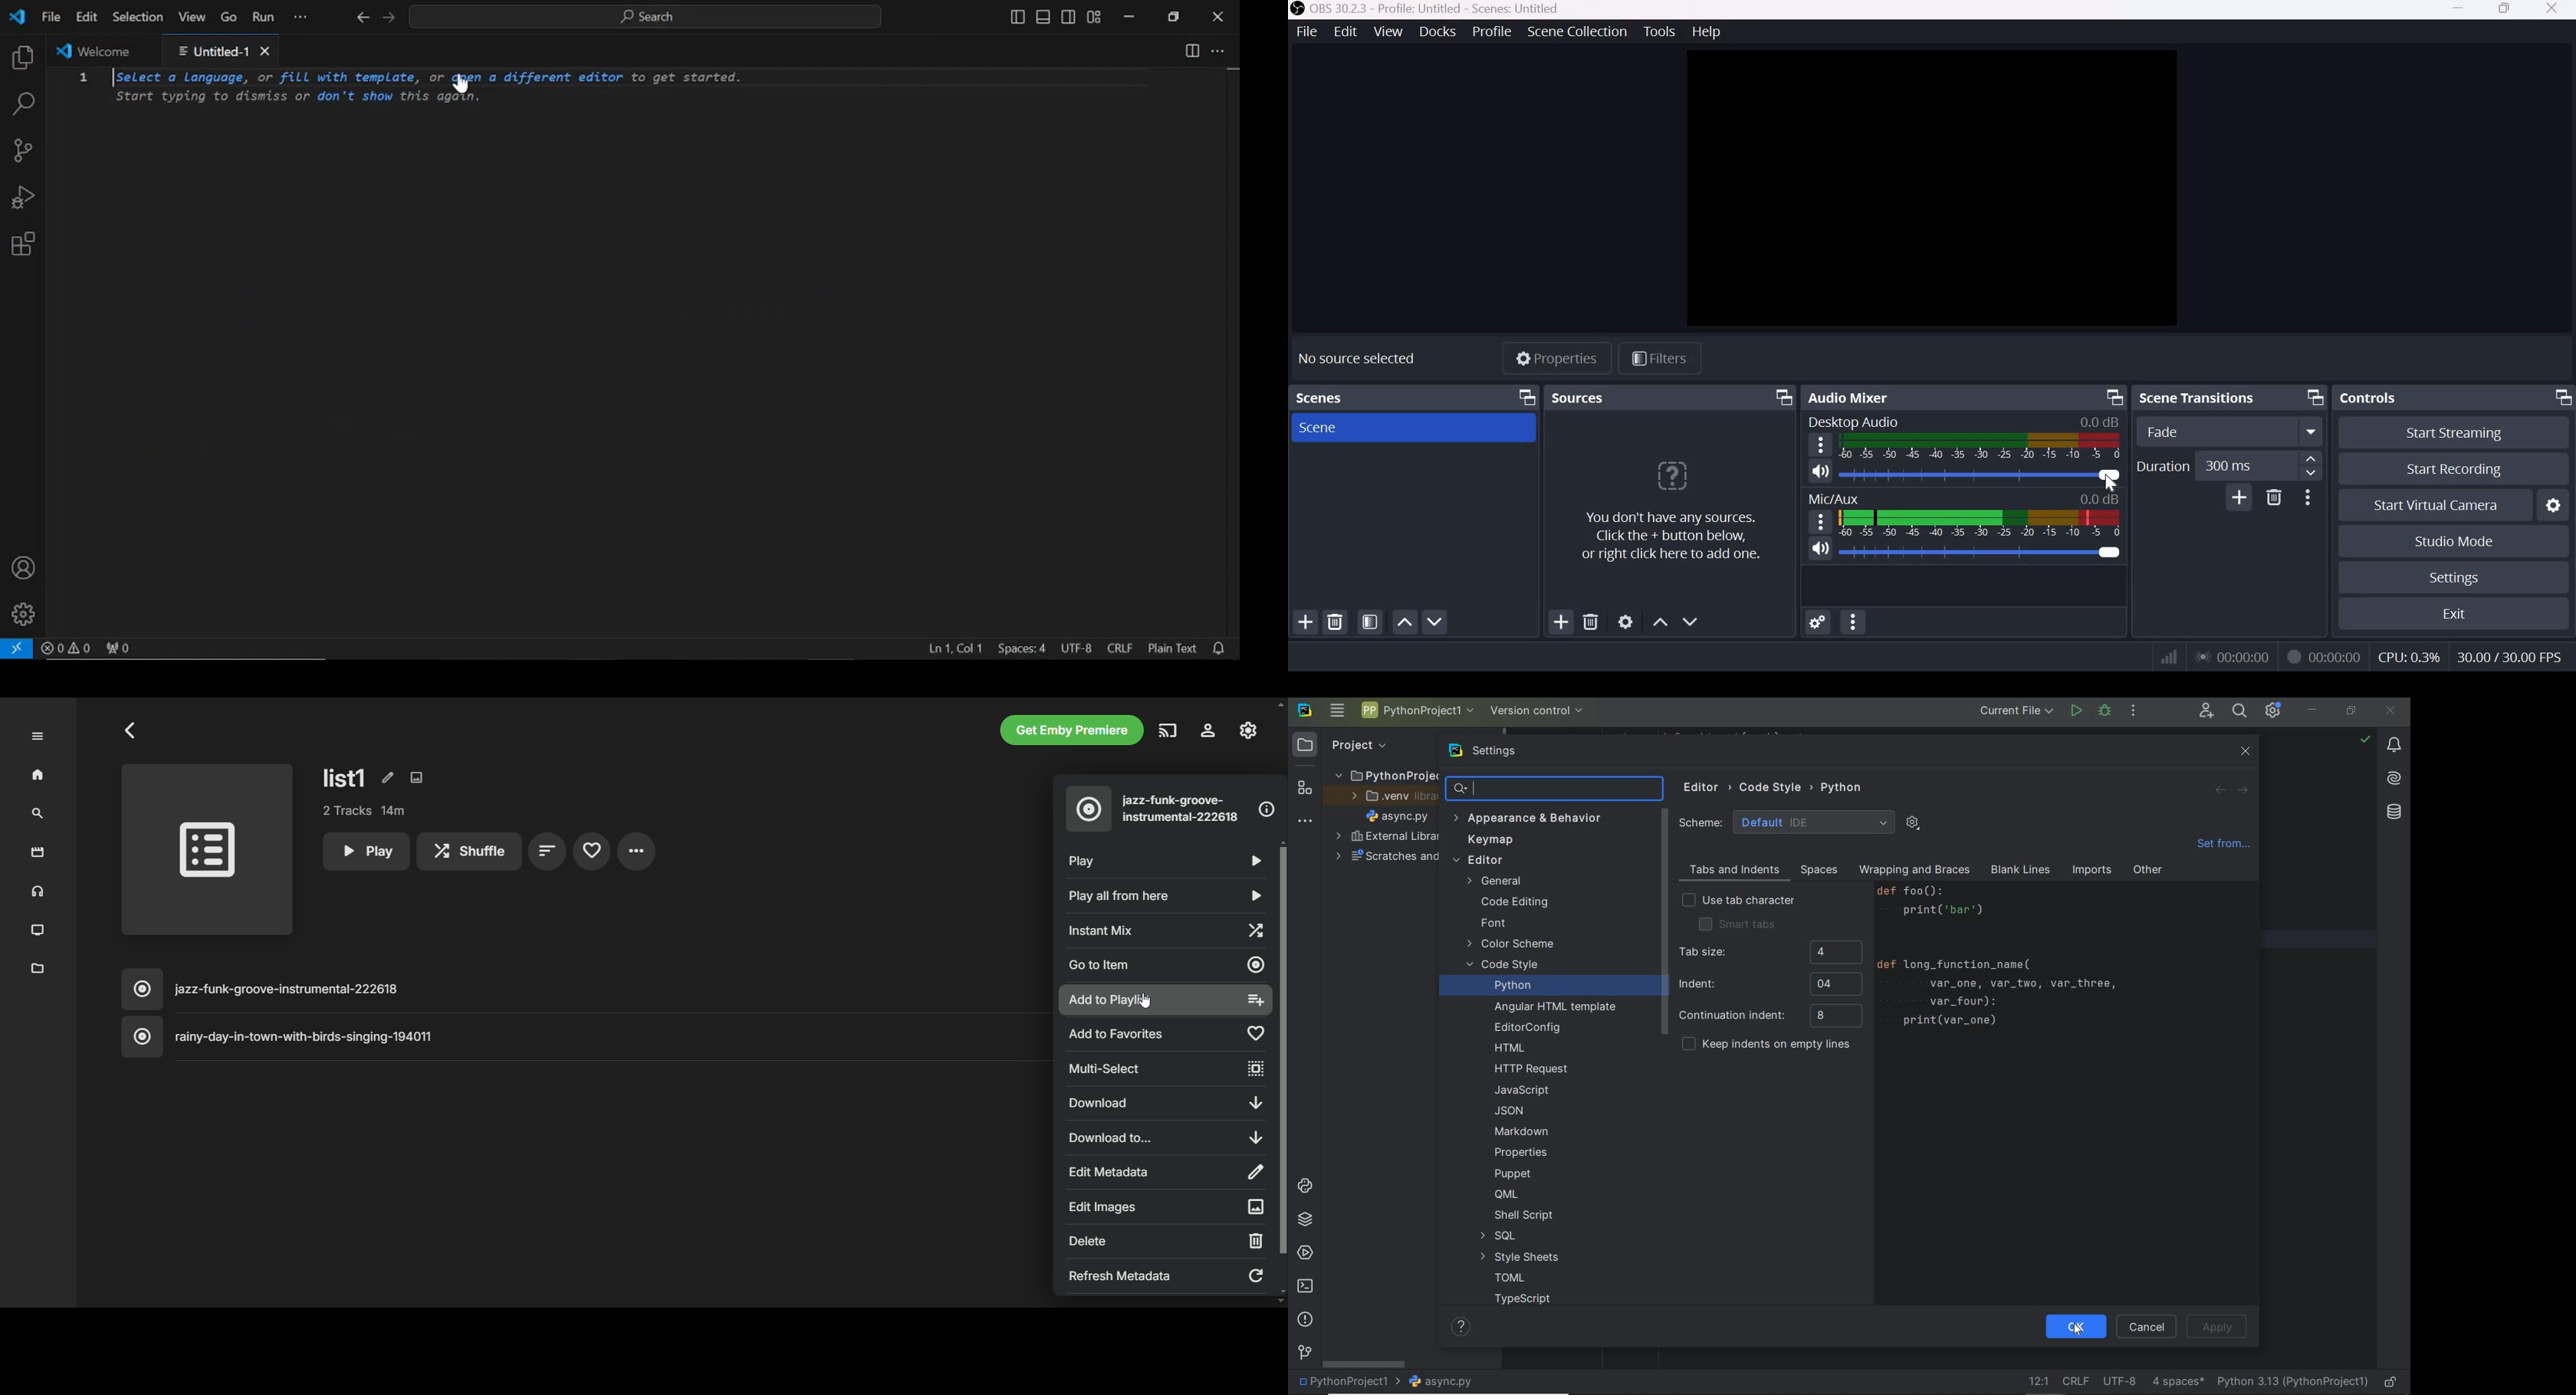 The image size is (2576, 1400). What do you see at coordinates (1430, 8) in the screenshot?
I see `OBS 30.2.3 - Profile Untitled - Scenes untitled` at bounding box center [1430, 8].